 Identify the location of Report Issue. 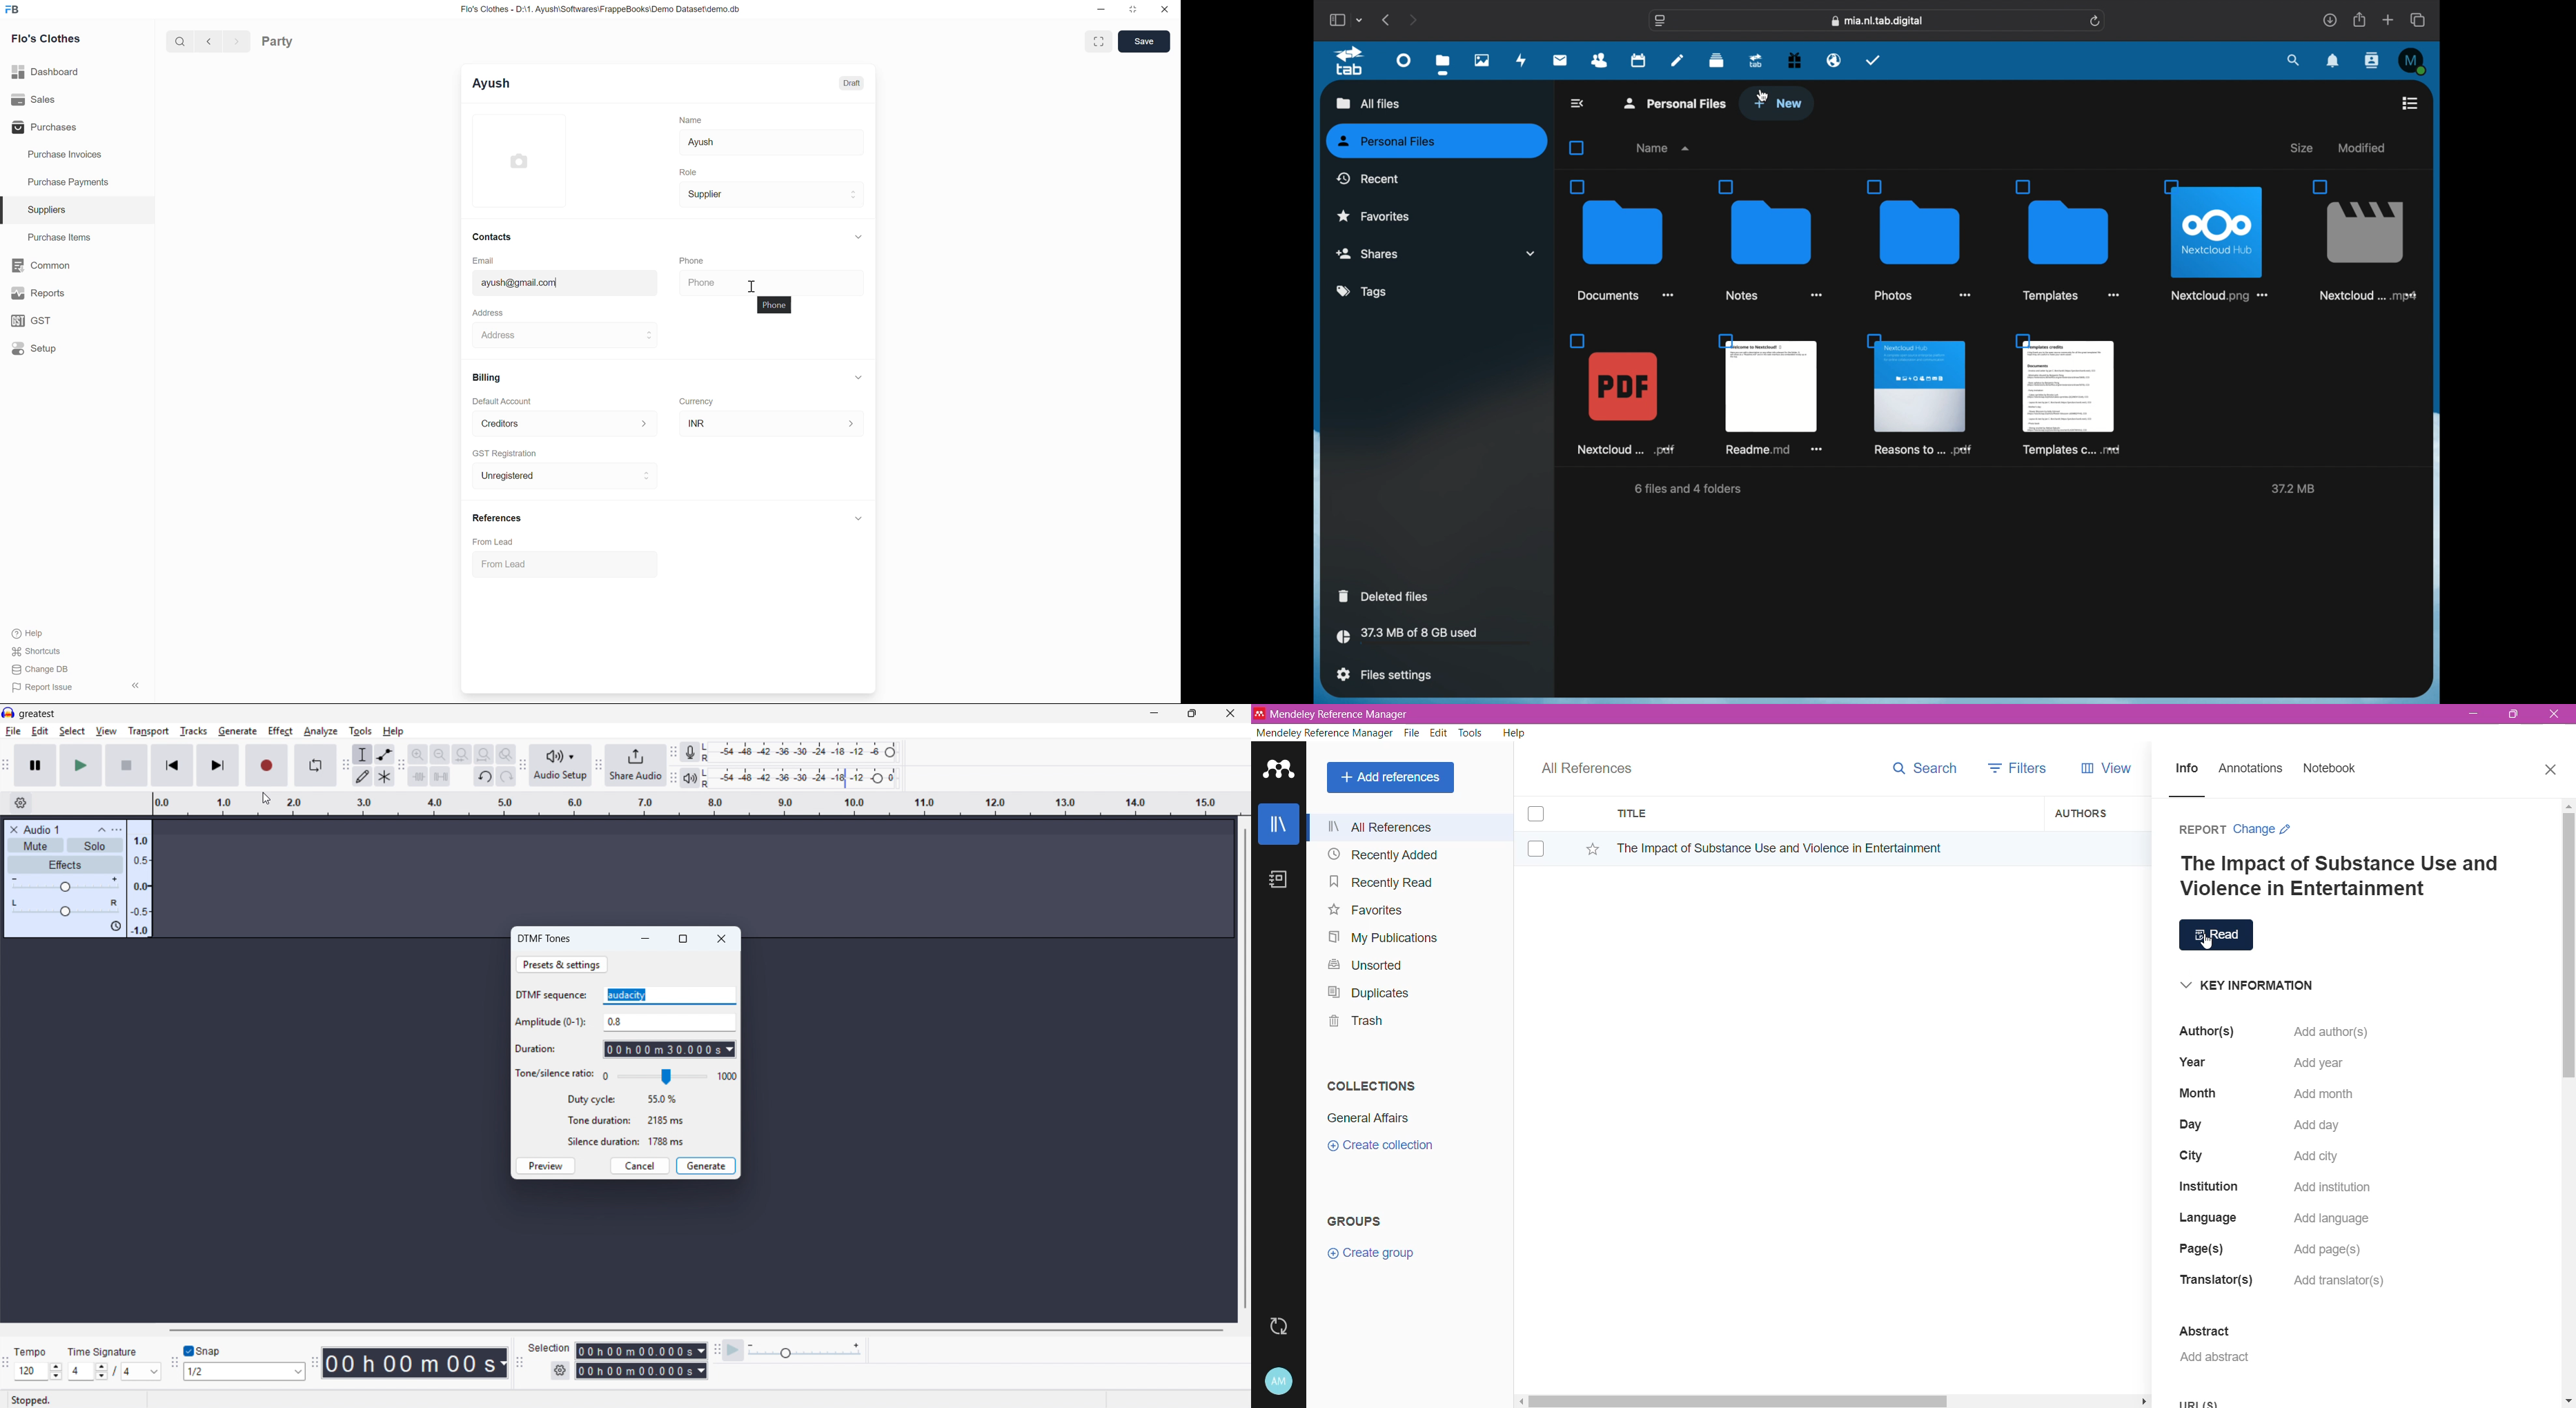
(44, 689).